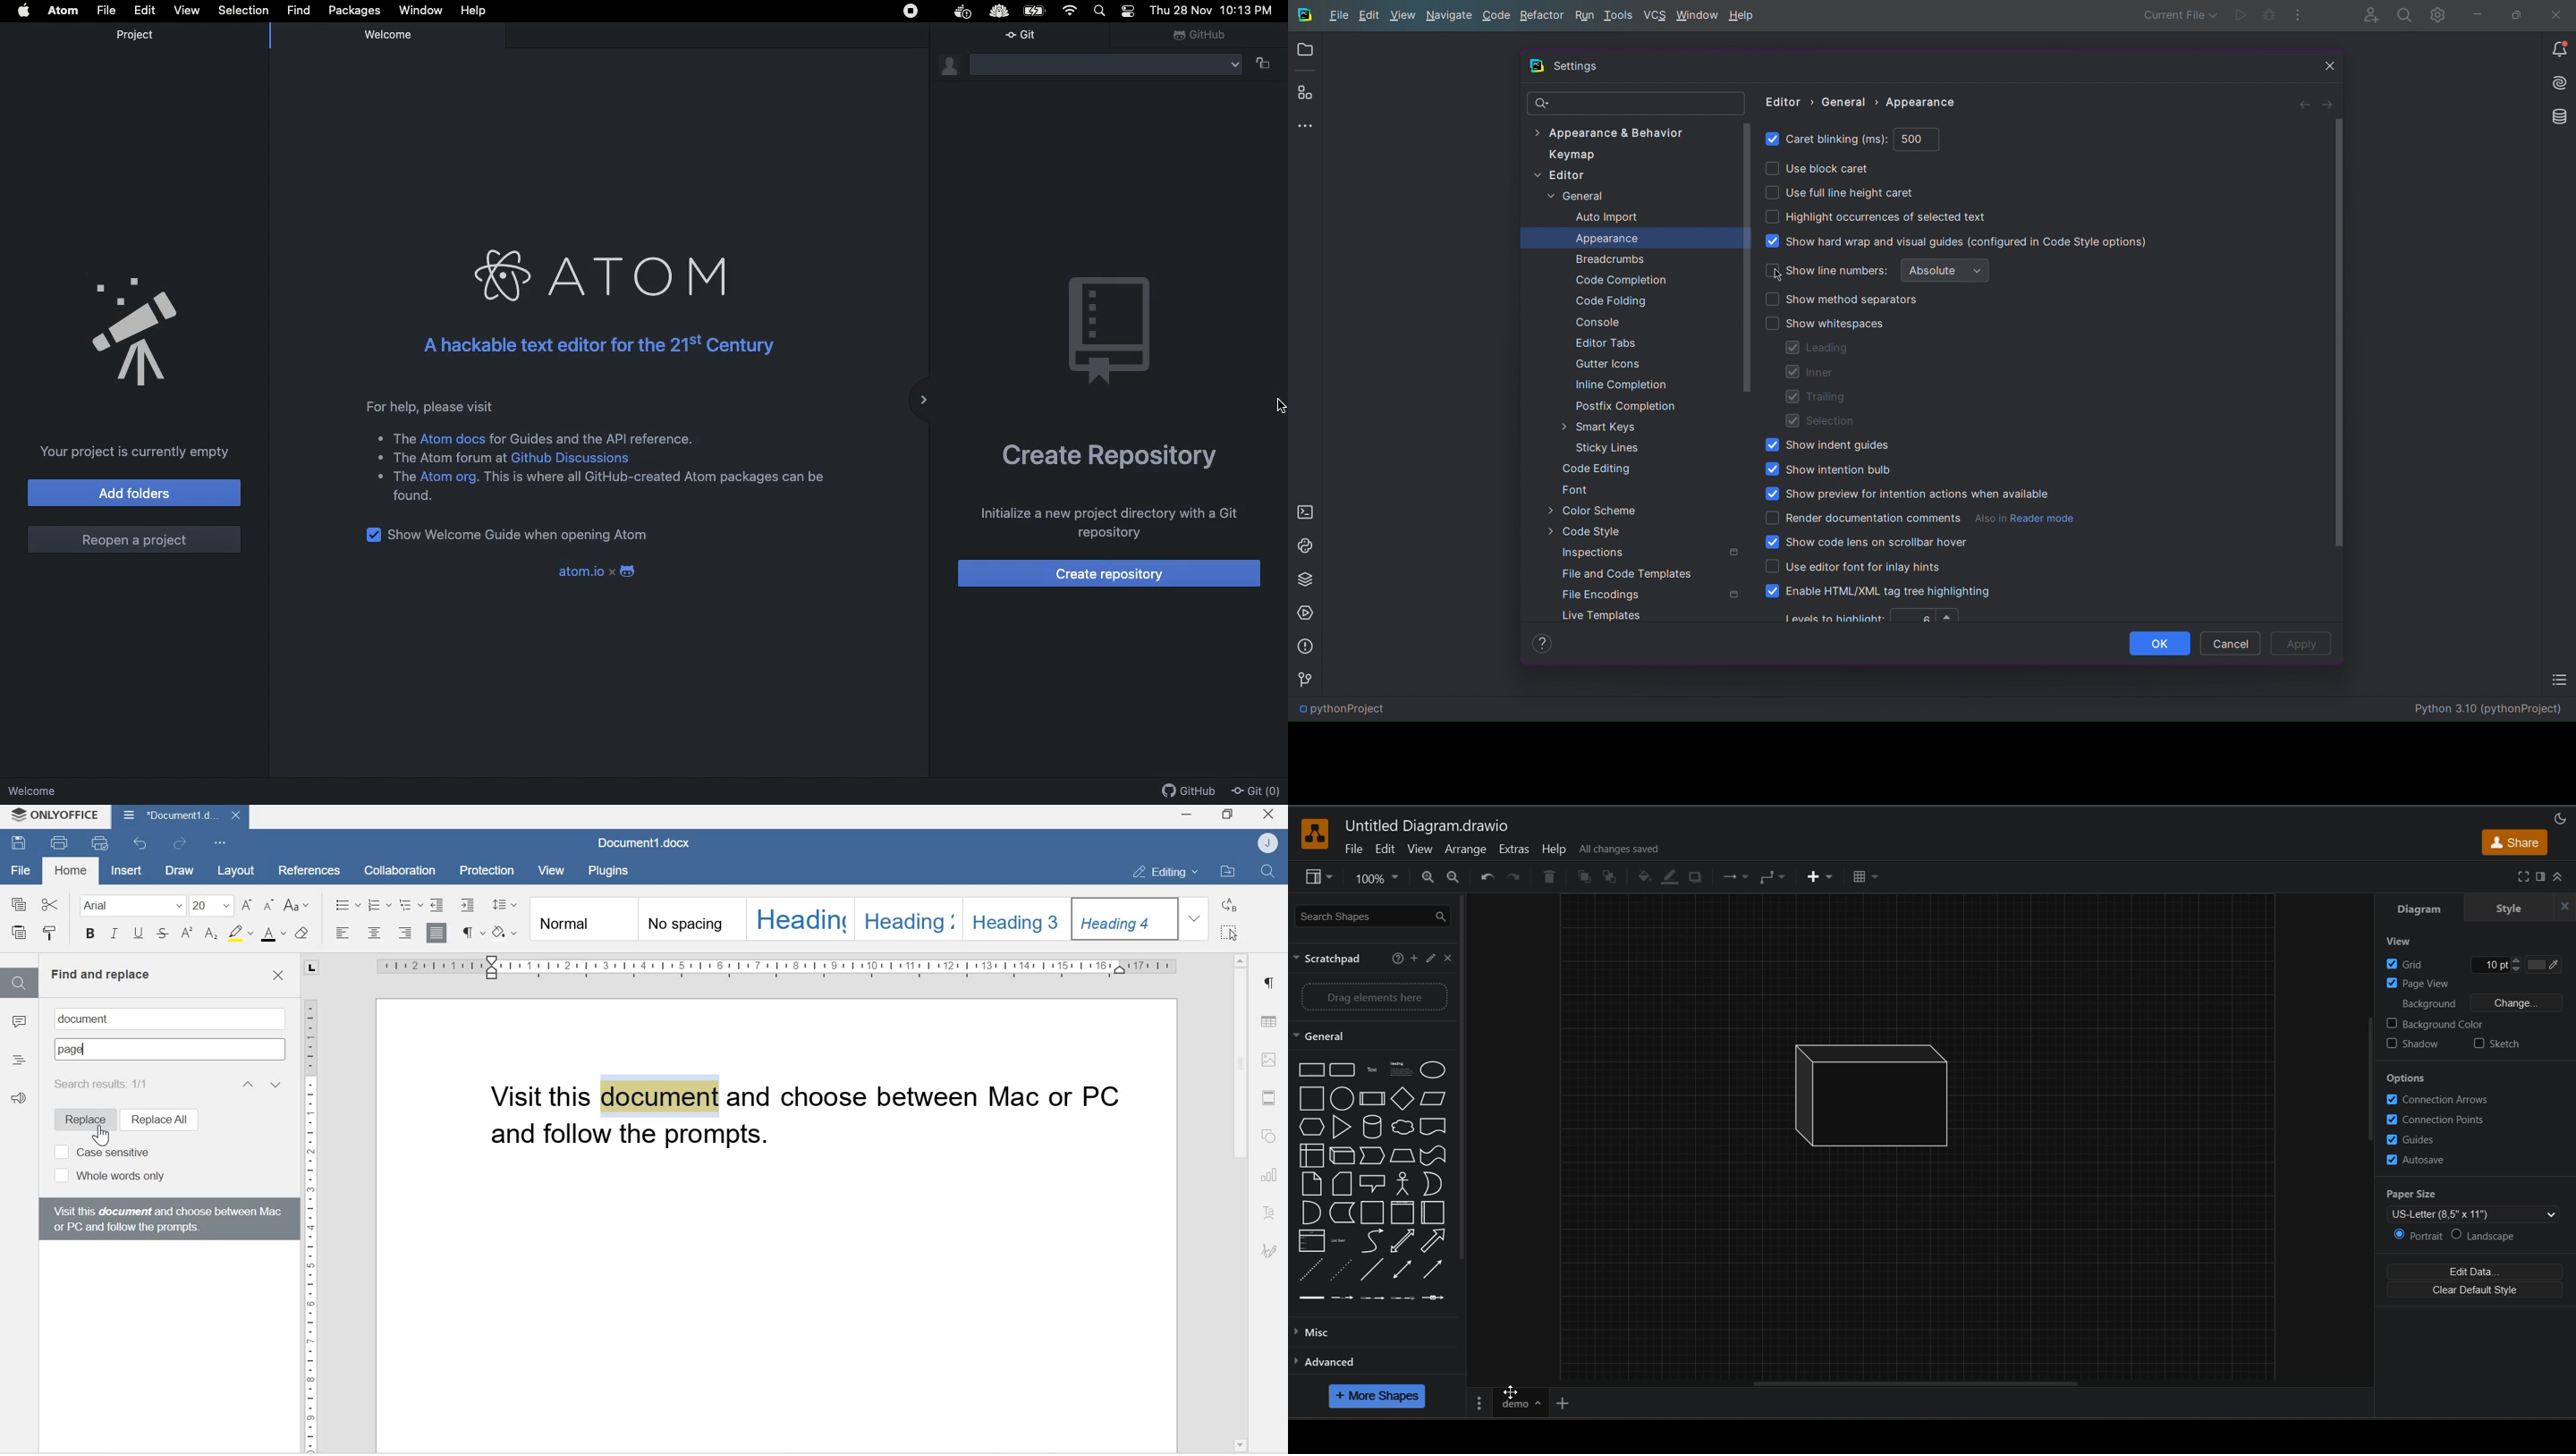 The height and width of the screenshot is (1456, 2576). I want to click on Github, so click(1188, 791).